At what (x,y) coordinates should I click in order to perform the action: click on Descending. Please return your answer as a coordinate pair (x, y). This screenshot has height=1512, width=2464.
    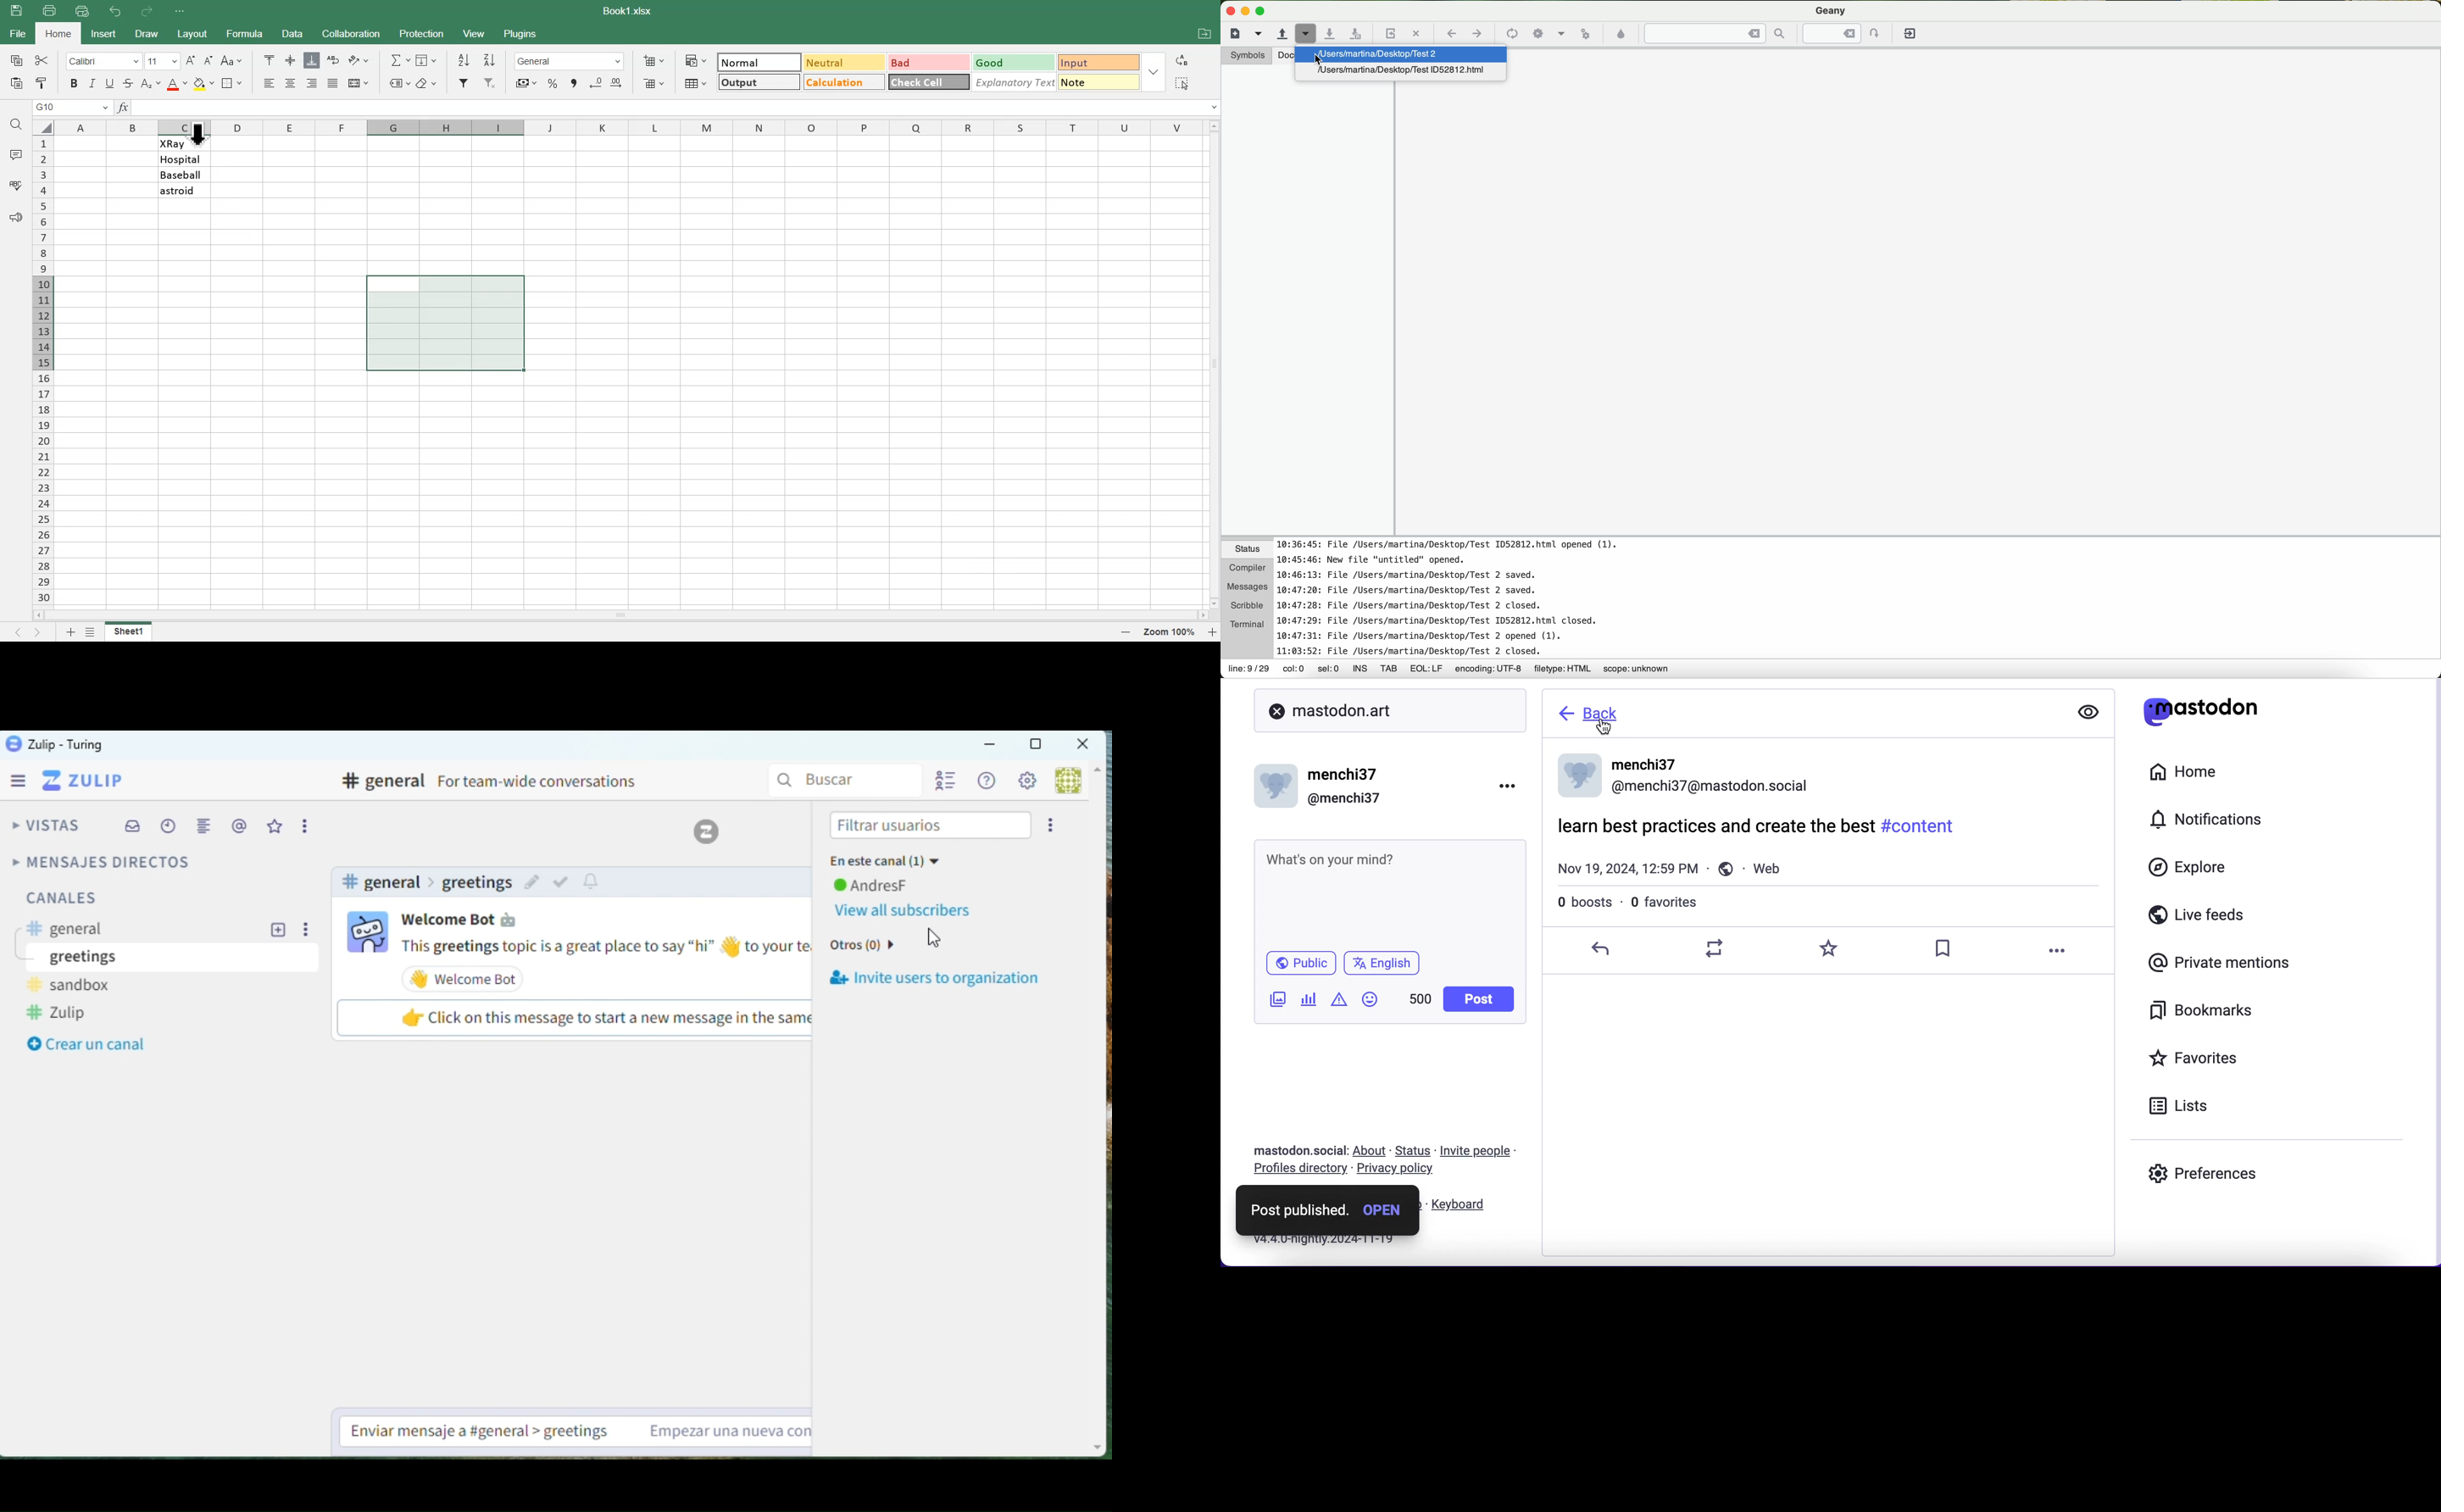
    Looking at the image, I should click on (490, 59).